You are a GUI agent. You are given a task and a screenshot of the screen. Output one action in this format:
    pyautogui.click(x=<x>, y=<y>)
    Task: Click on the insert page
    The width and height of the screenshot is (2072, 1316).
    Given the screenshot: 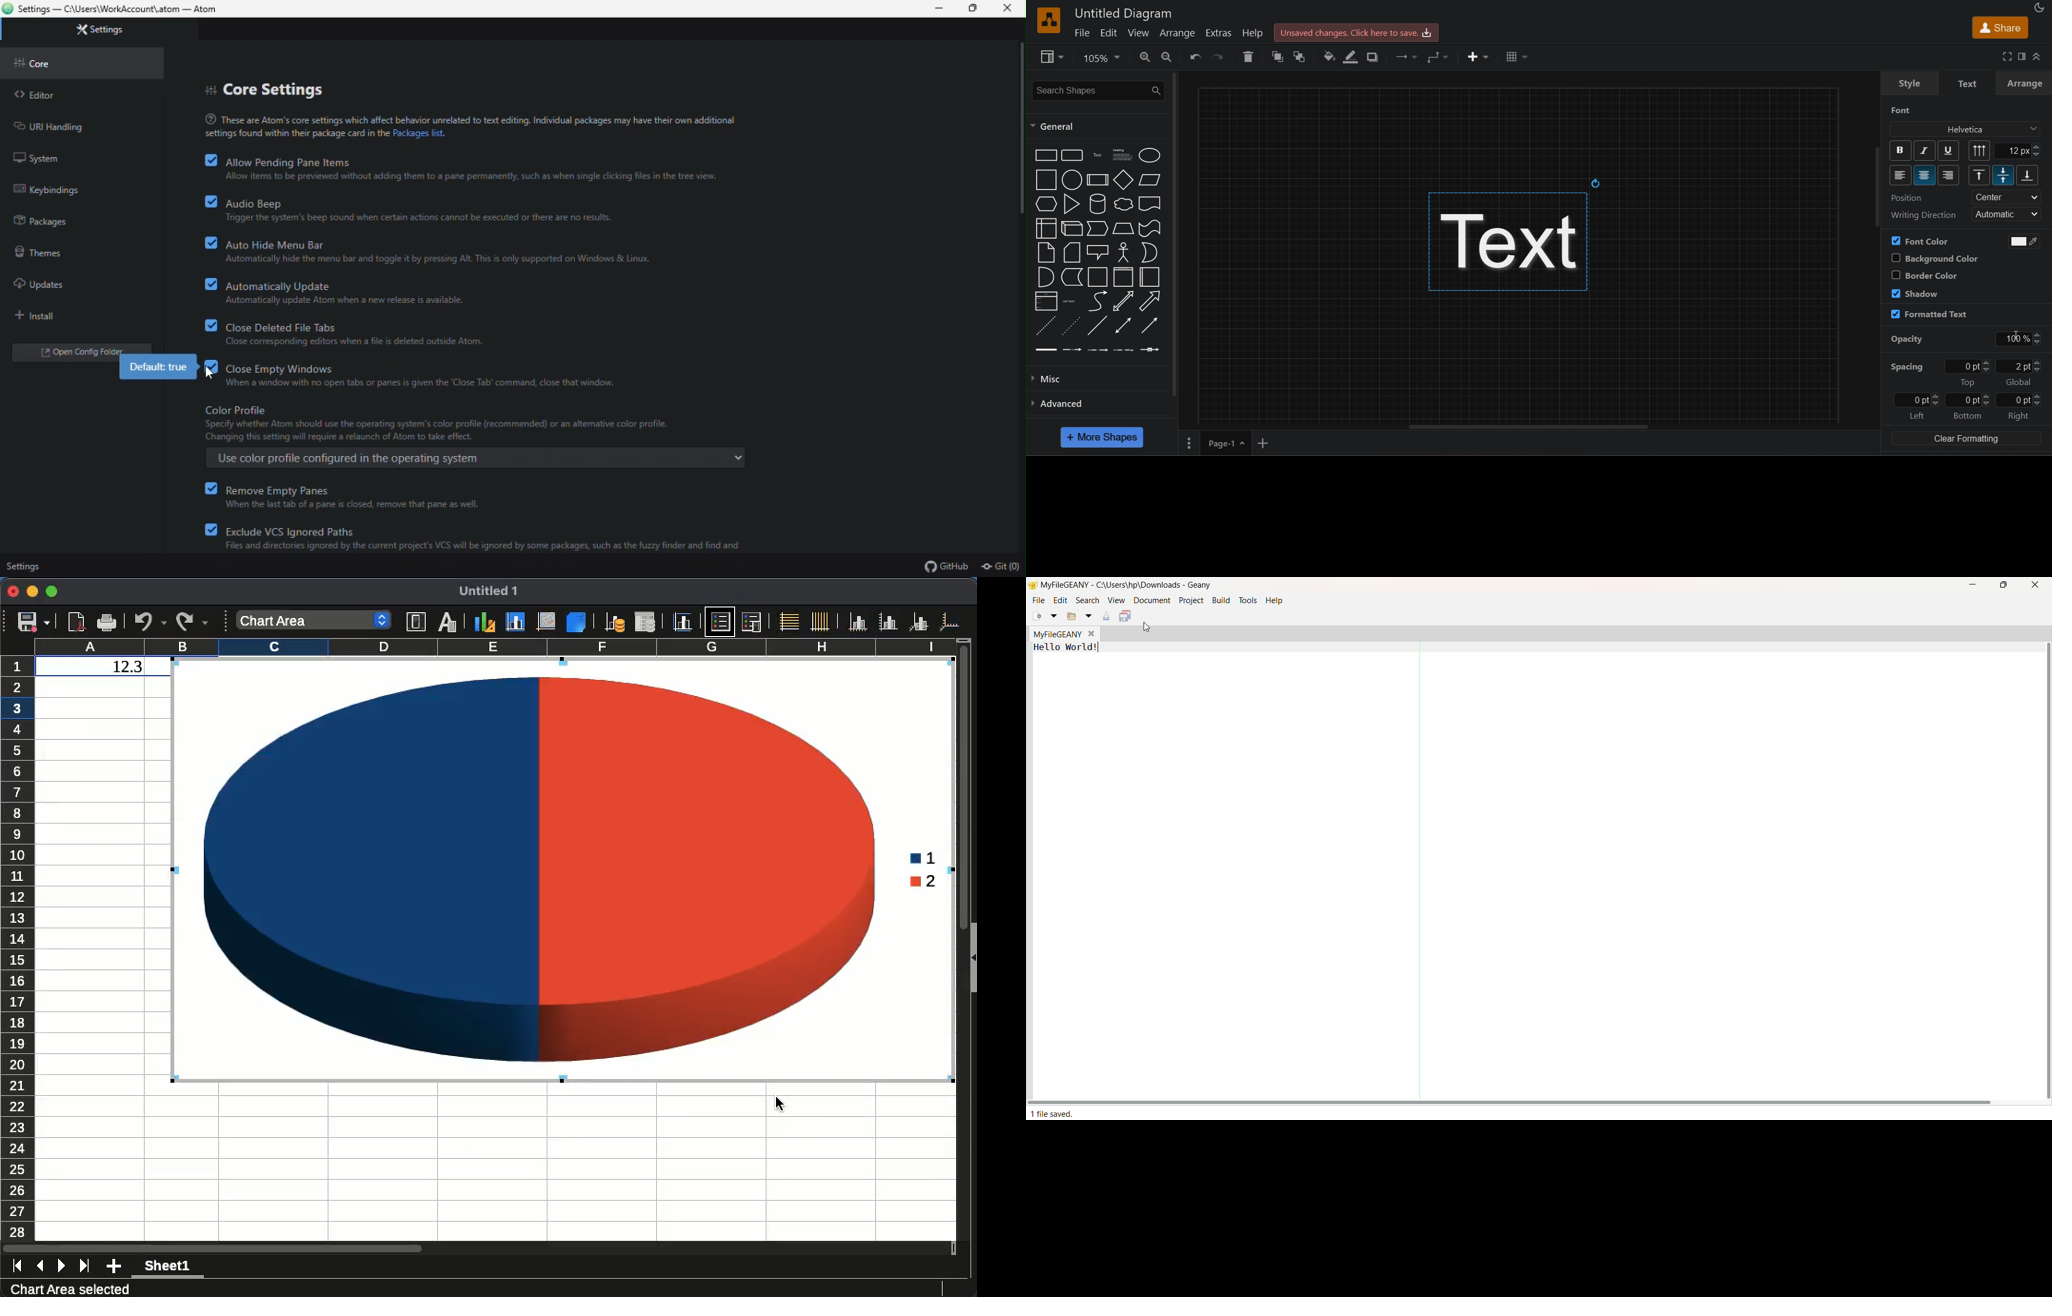 What is the action you would take?
    pyautogui.click(x=1263, y=444)
    